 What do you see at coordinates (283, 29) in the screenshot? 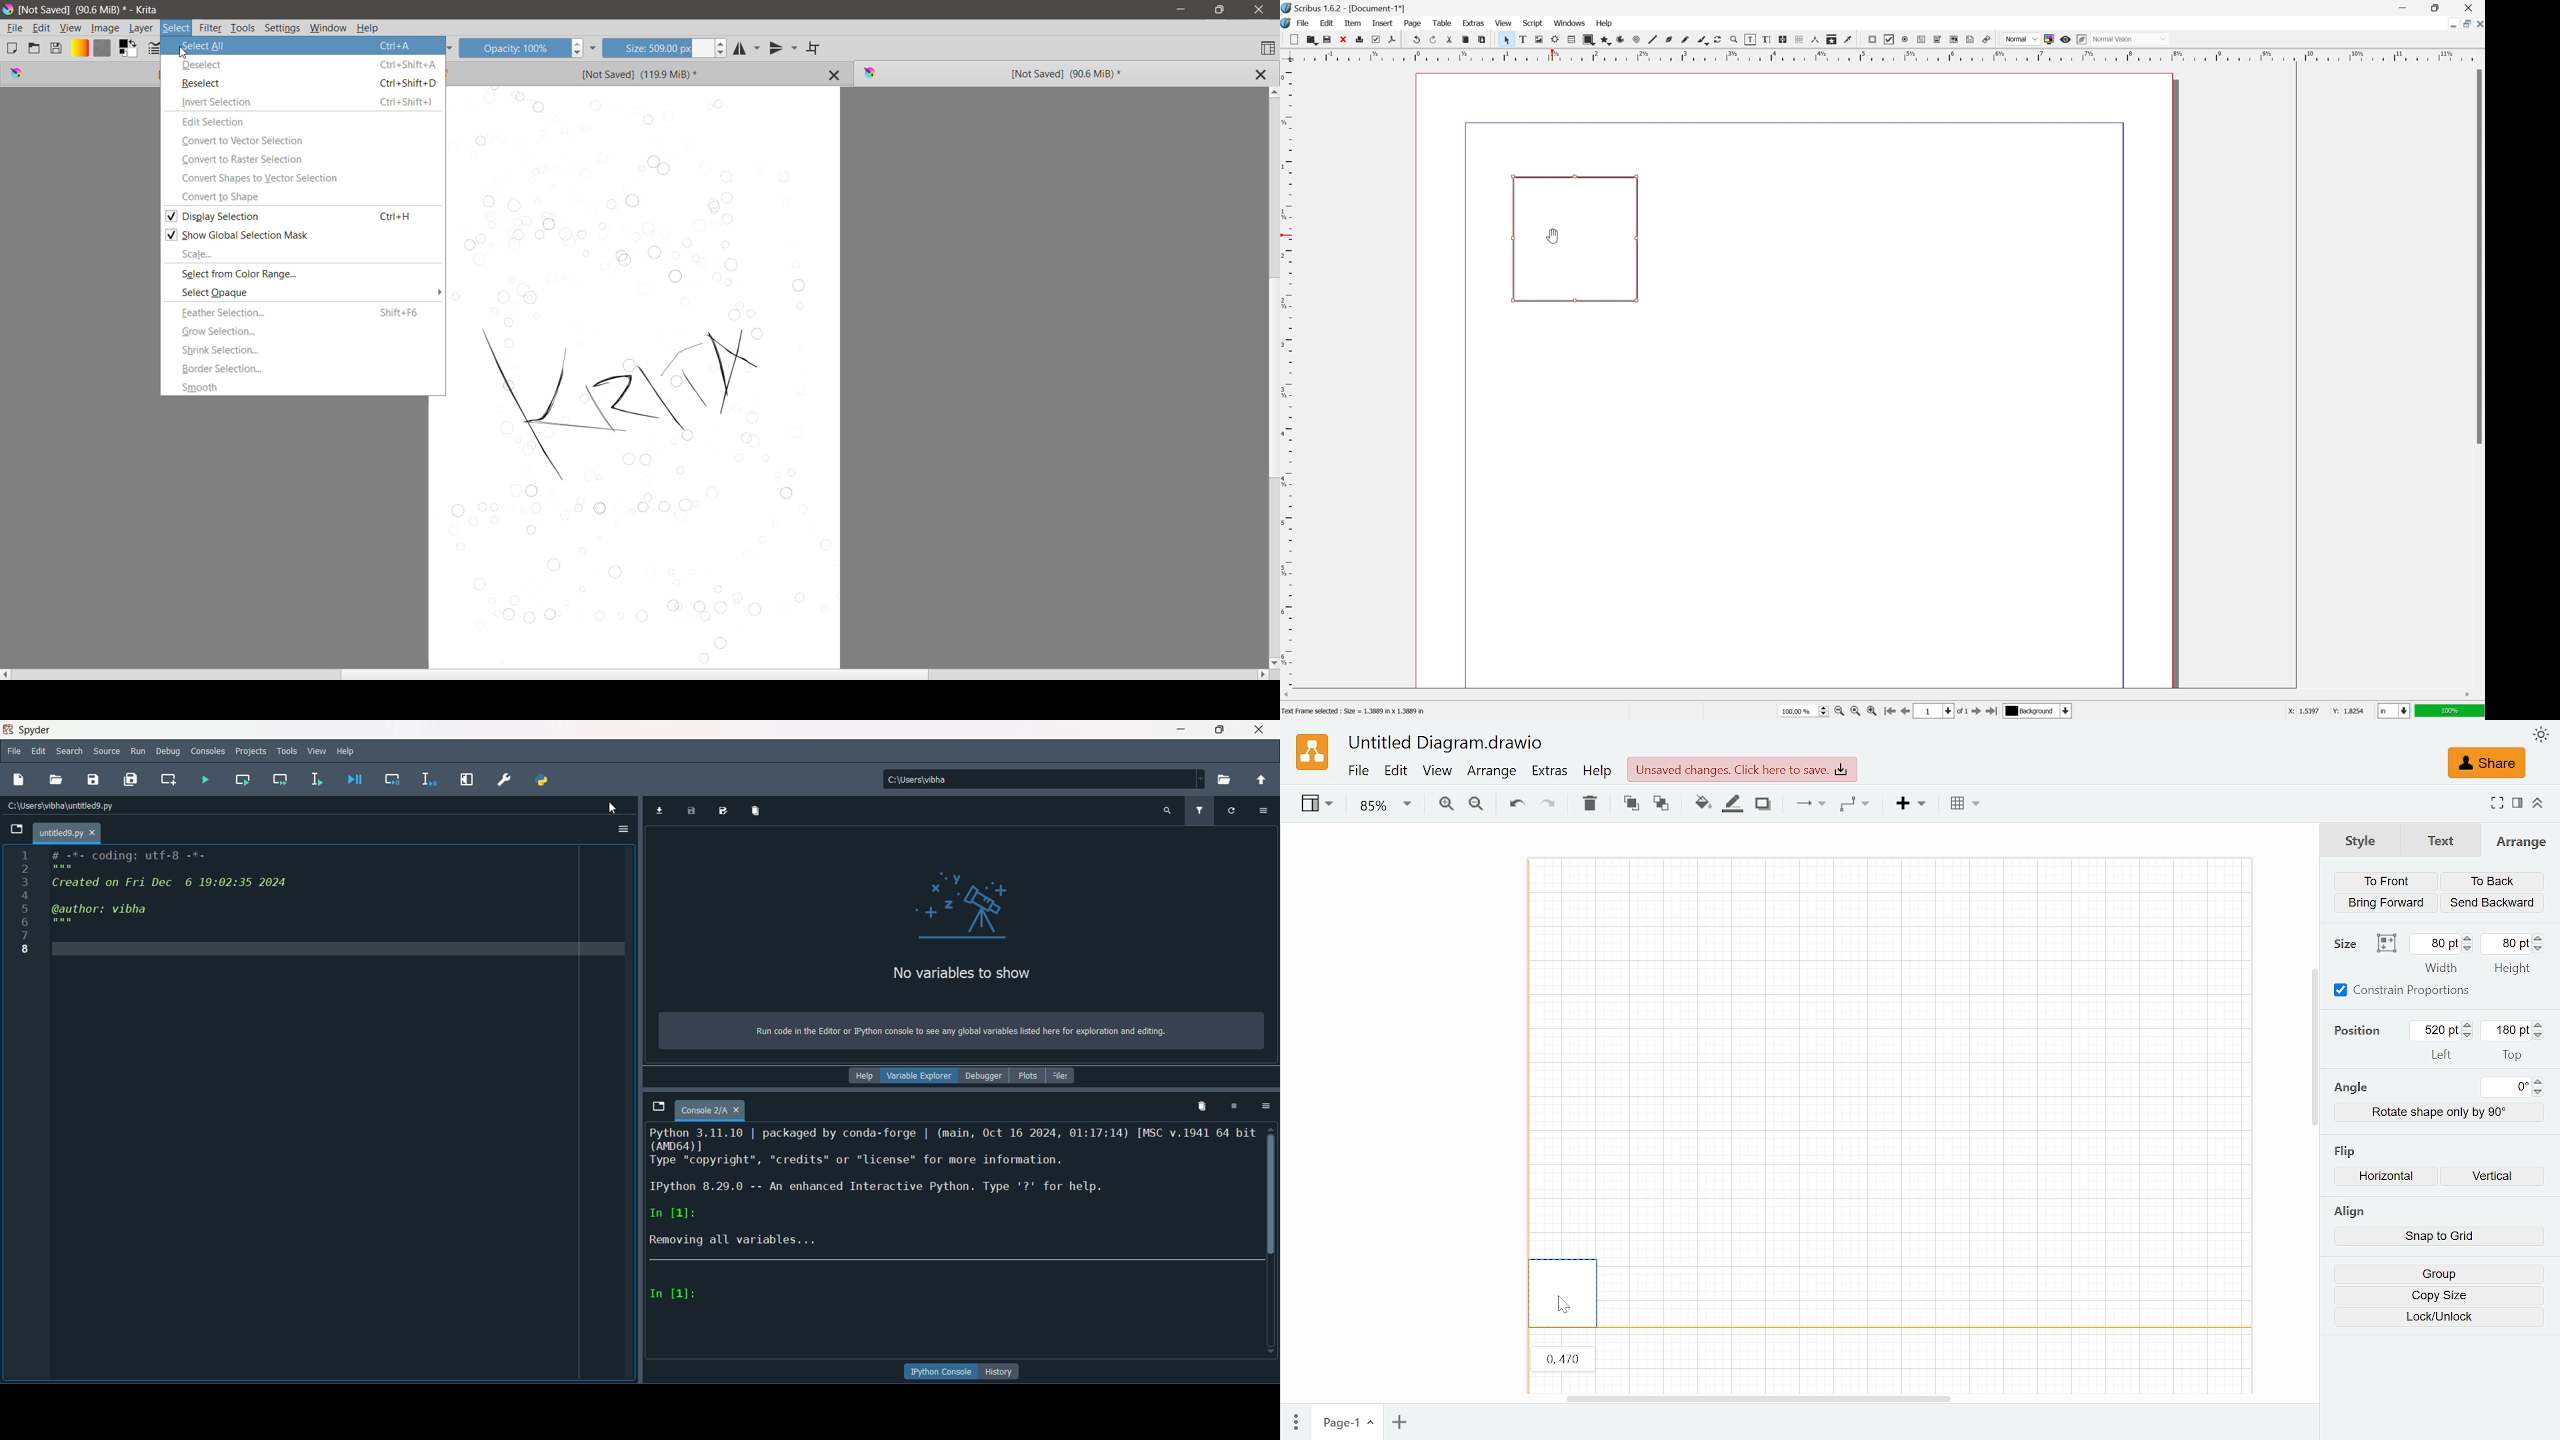
I see `Settings` at bounding box center [283, 29].